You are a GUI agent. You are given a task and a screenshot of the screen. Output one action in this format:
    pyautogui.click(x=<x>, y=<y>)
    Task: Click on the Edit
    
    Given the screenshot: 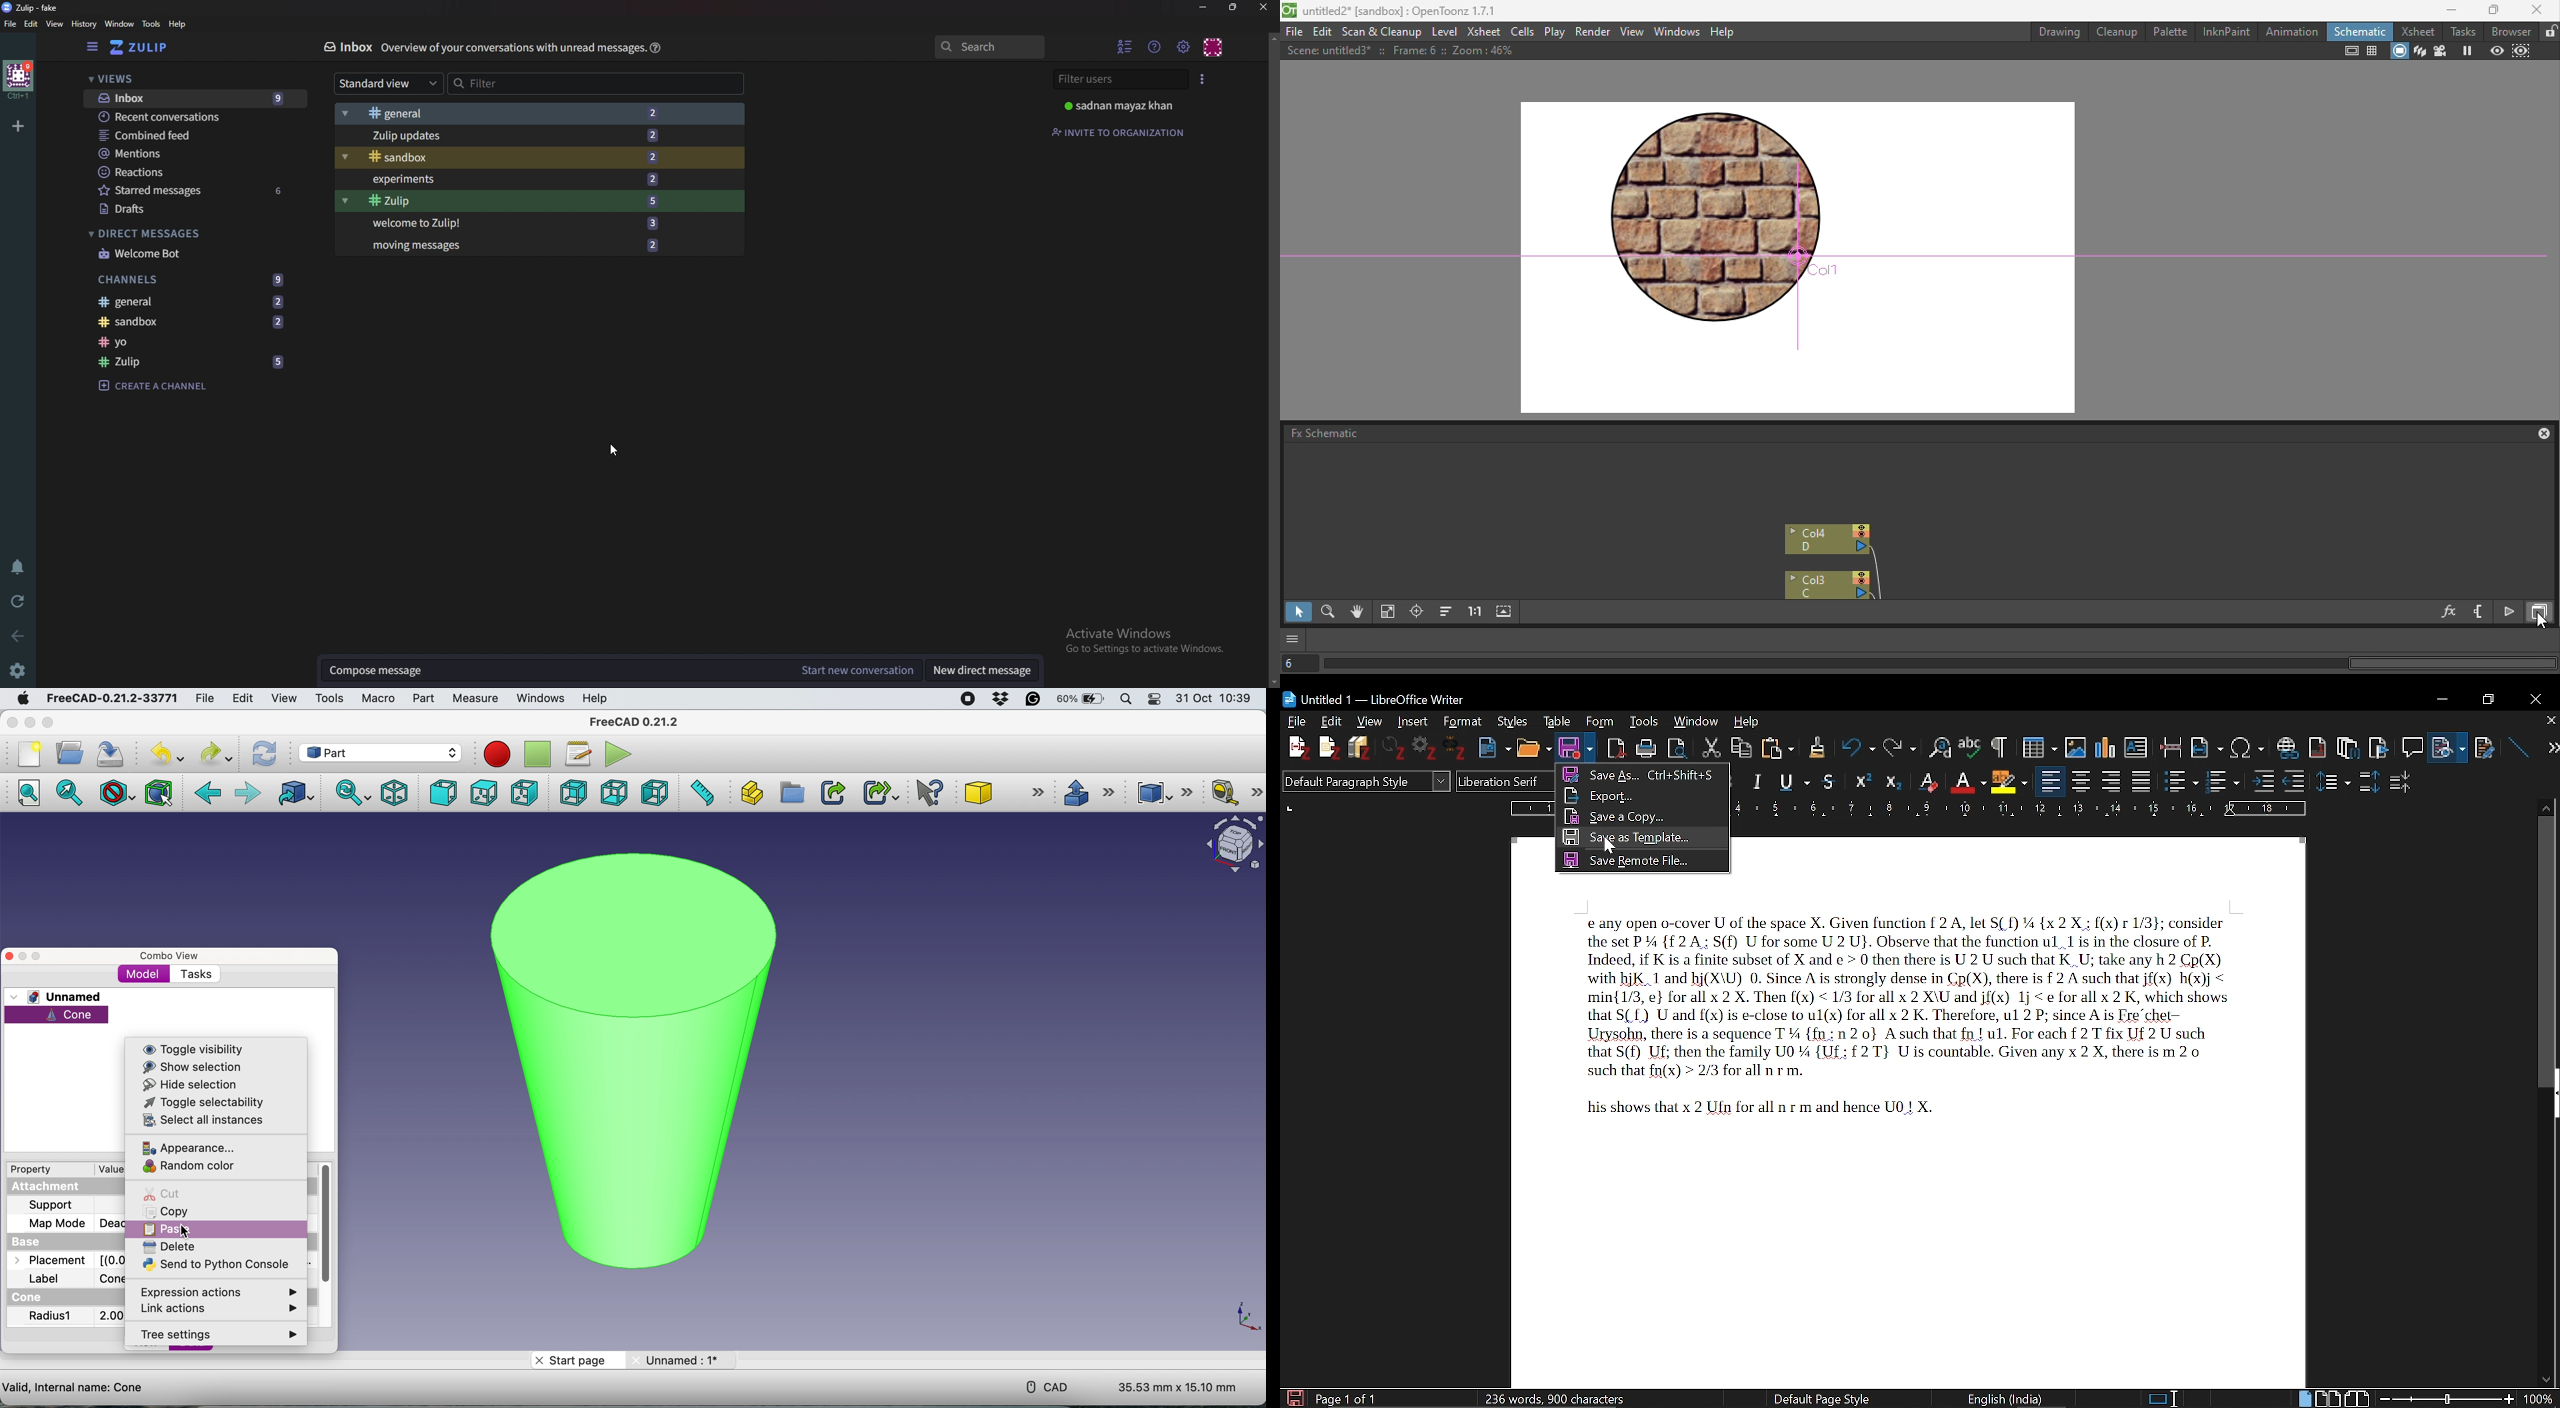 What is the action you would take?
    pyautogui.click(x=31, y=25)
    